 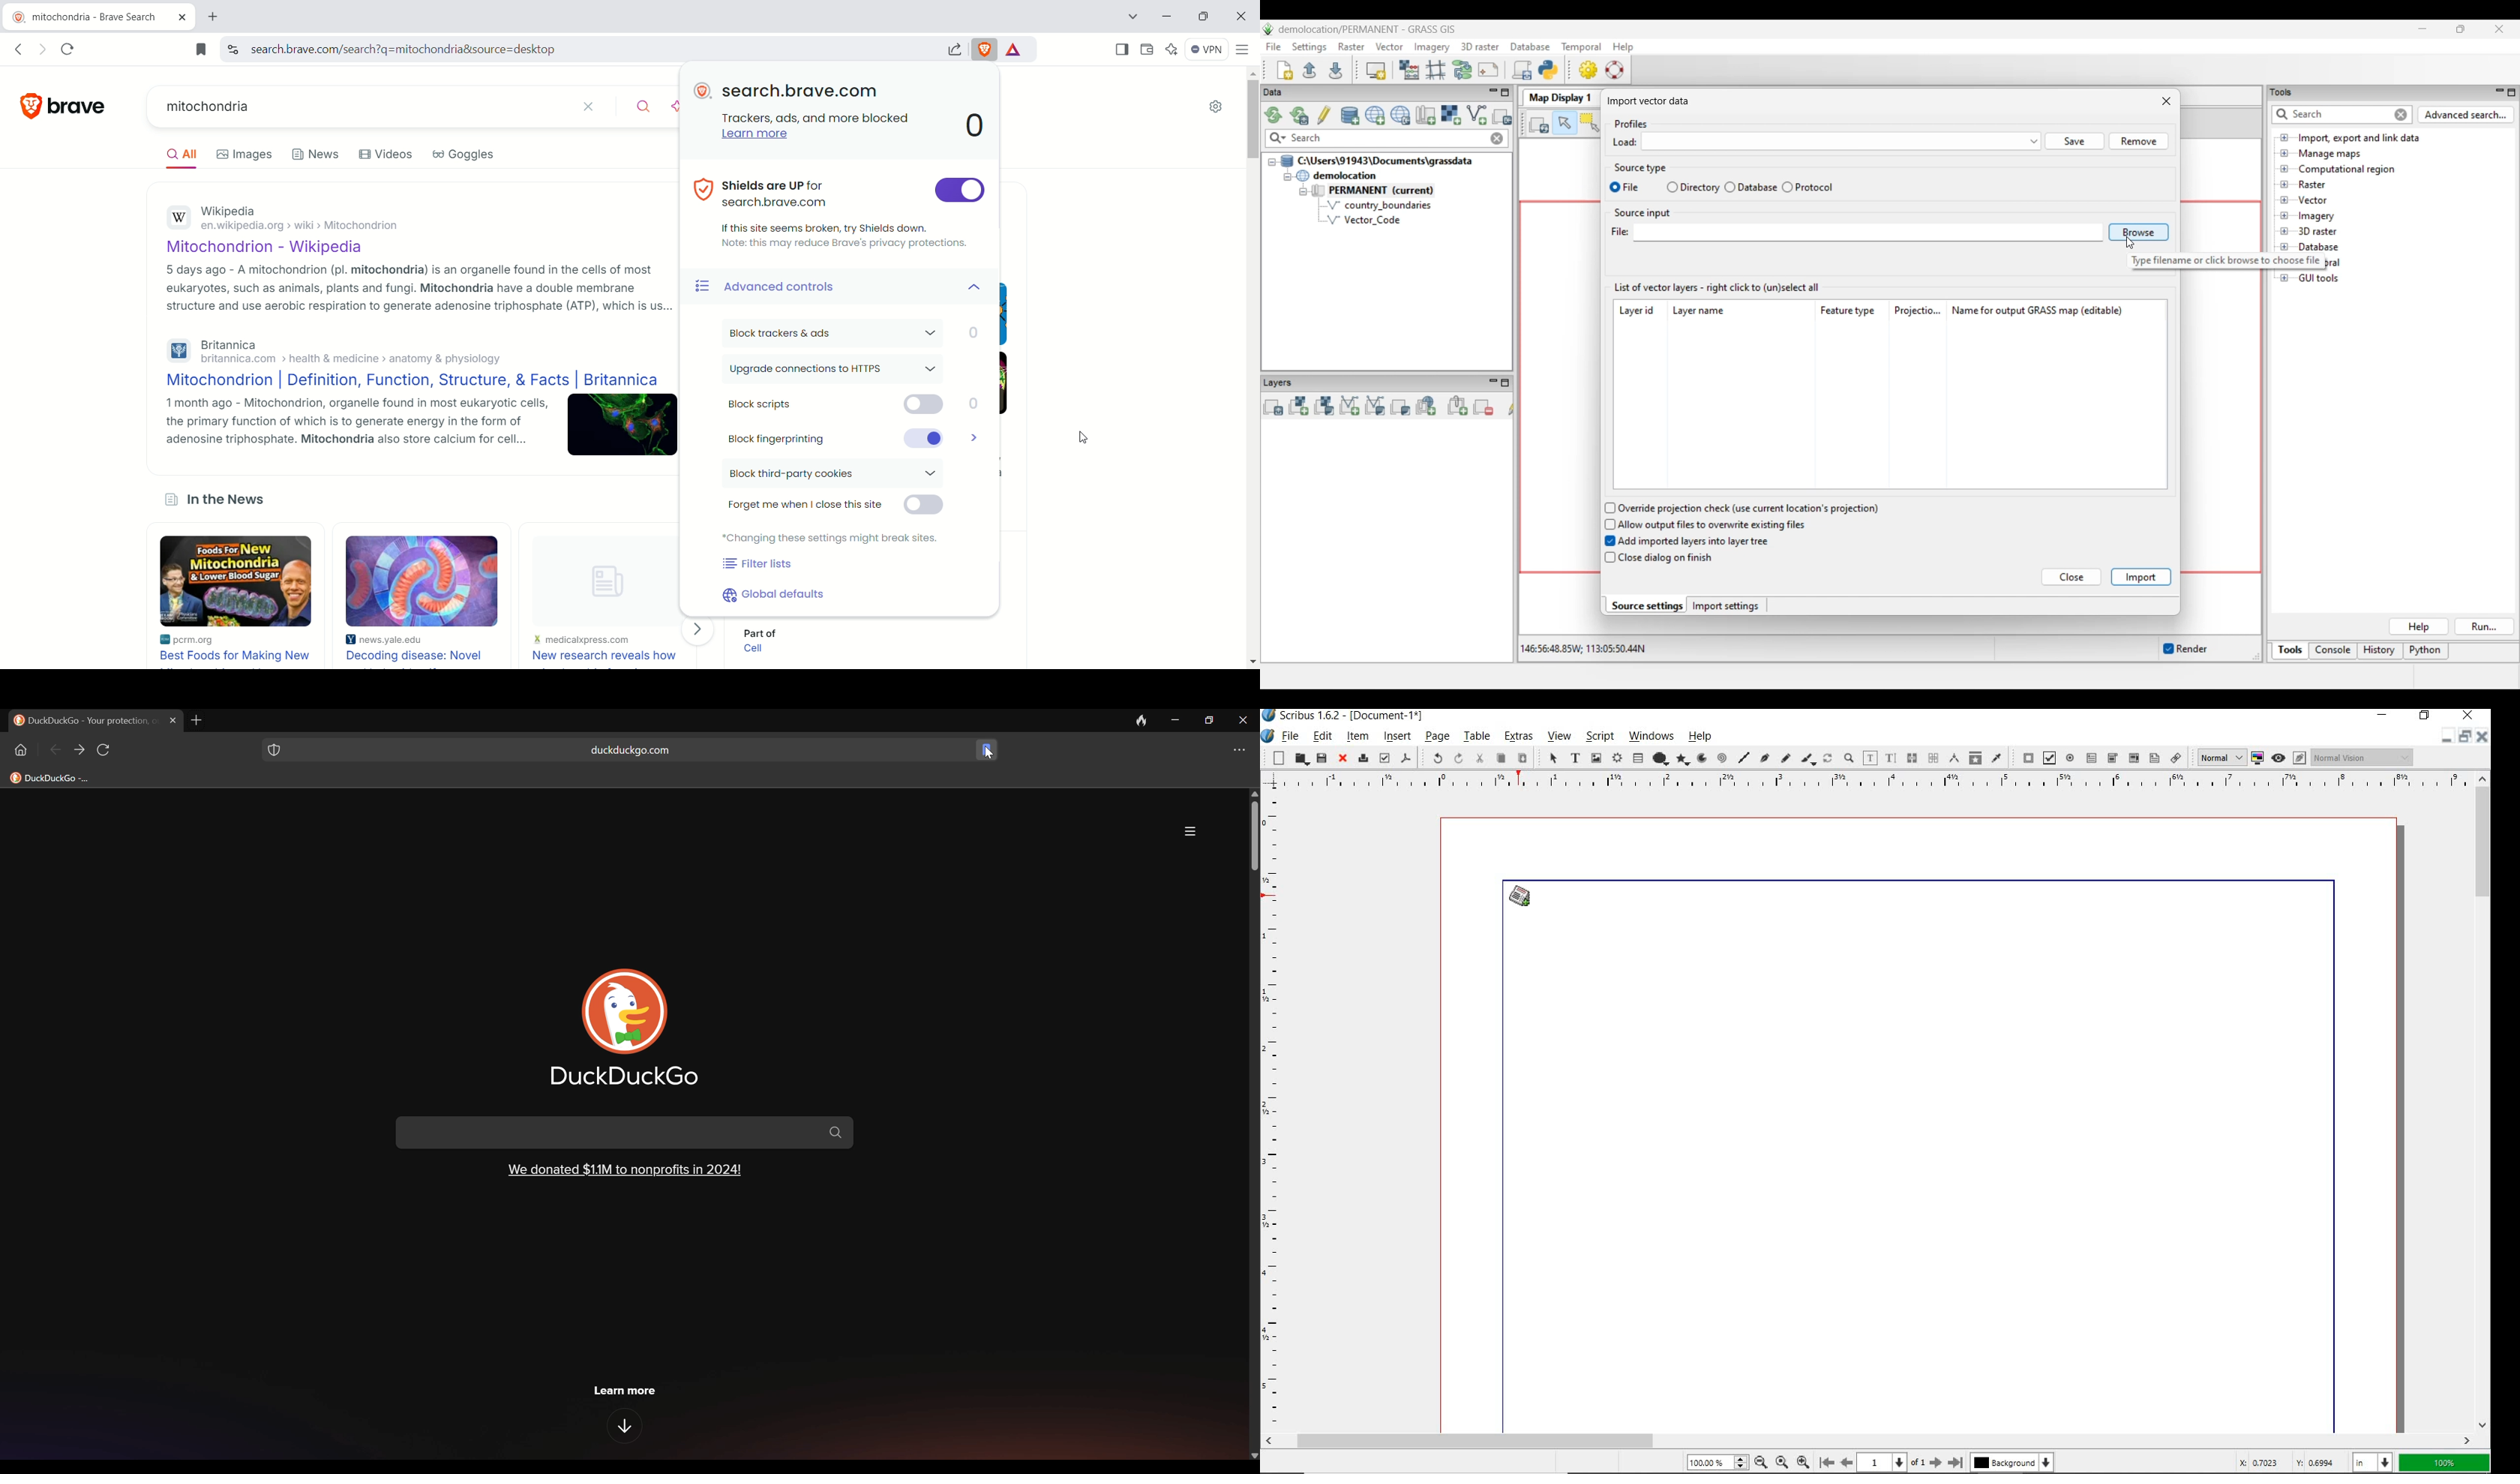 What do you see at coordinates (624, 425) in the screenshot?
I see `Image` at bounding box center [624, 425].